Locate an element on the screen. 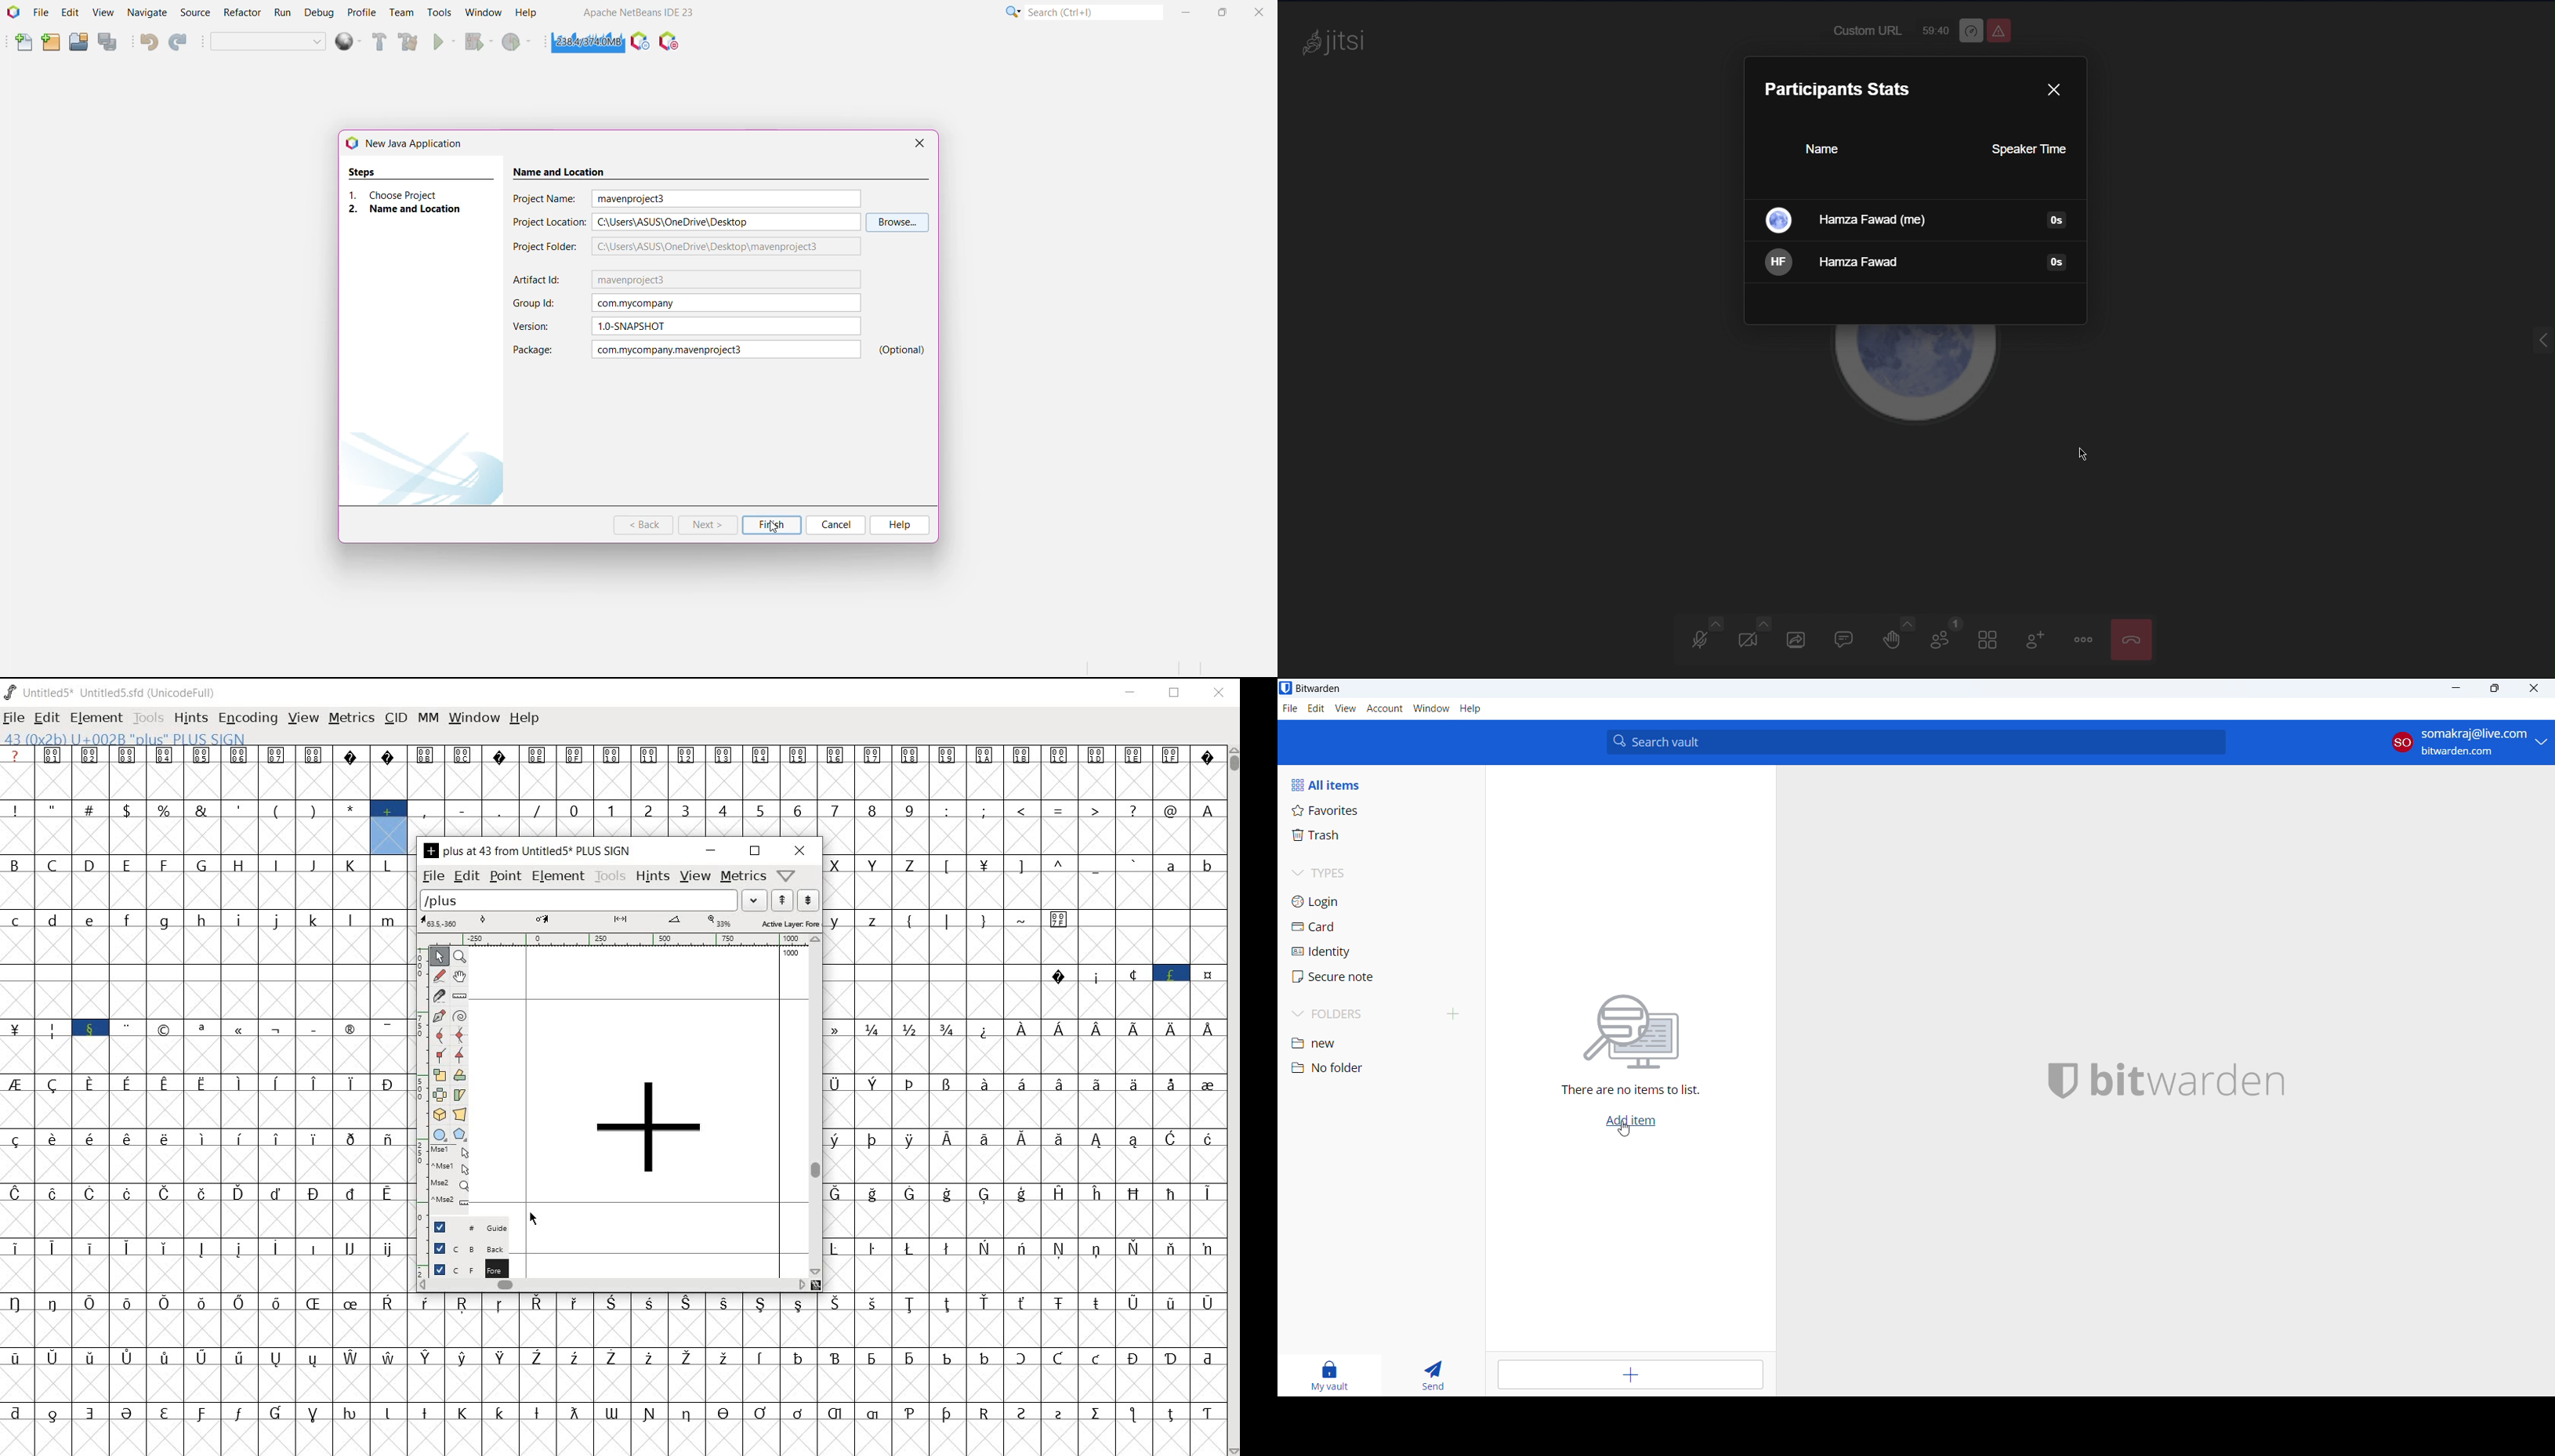  scrollbar is located at coordinates (1232, 1099).